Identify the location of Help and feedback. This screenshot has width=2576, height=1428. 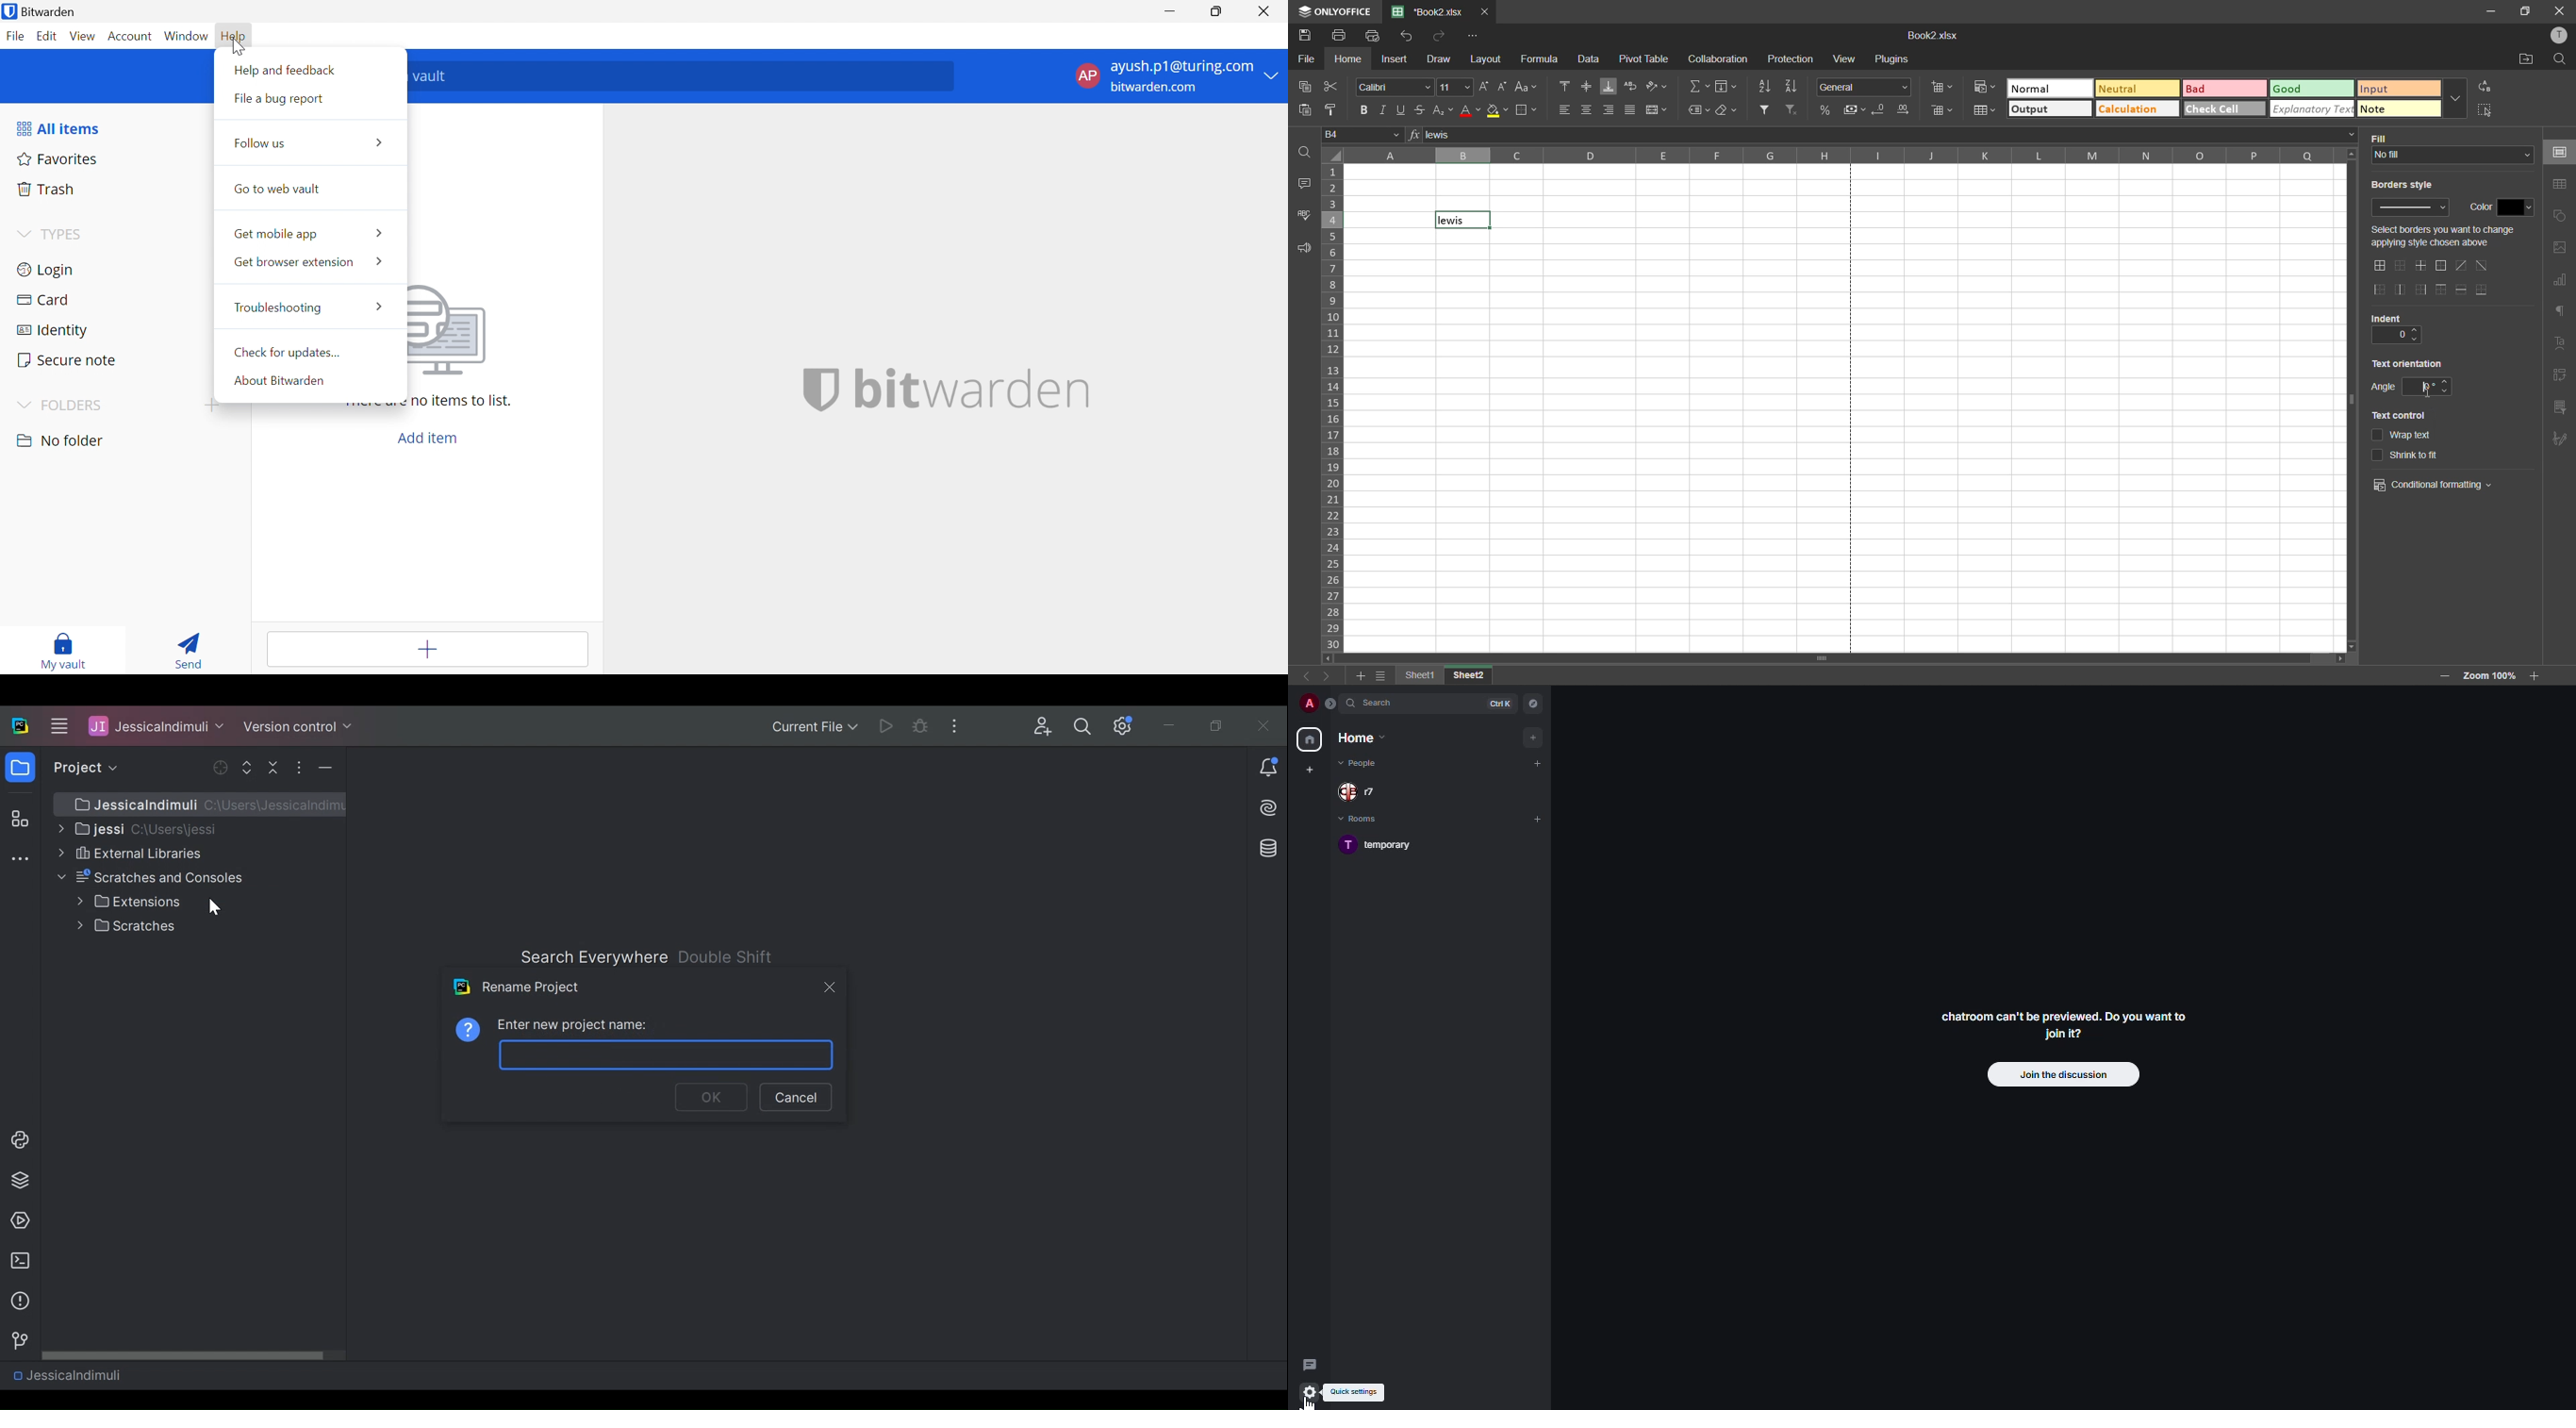
(307, 68).